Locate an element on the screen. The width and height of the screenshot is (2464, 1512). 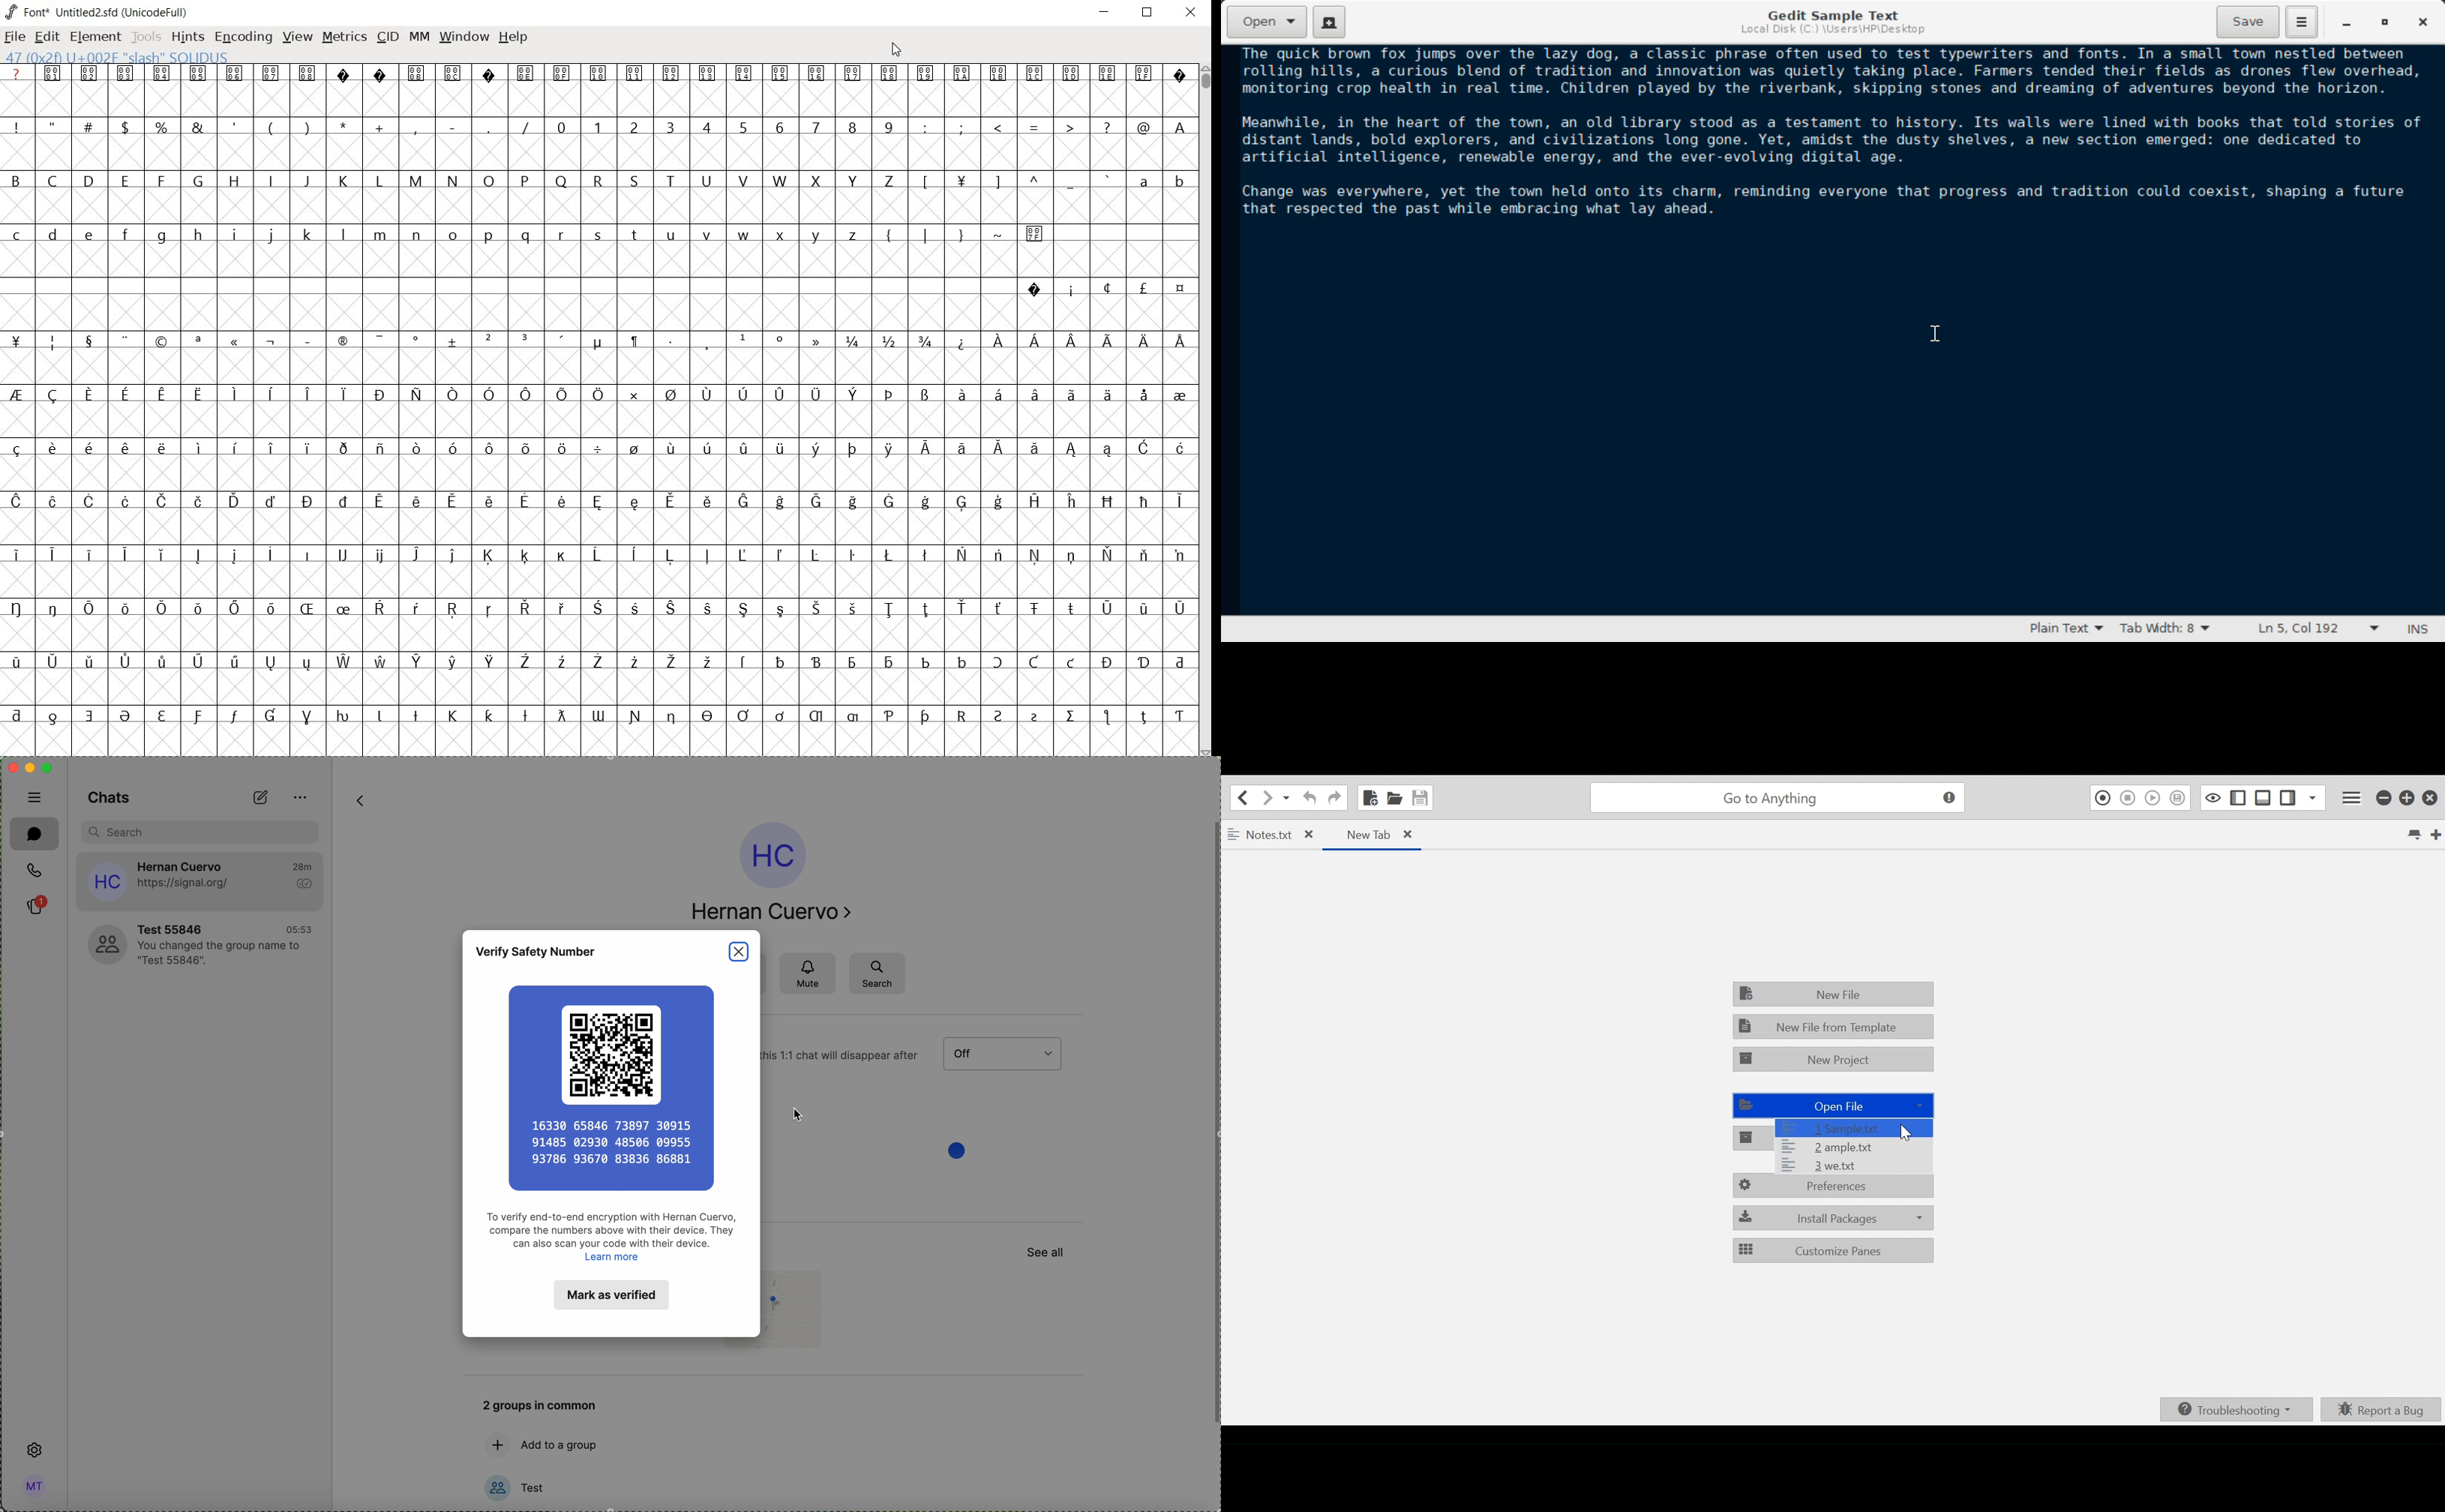
HINTS is located at coordinates (188, 38).